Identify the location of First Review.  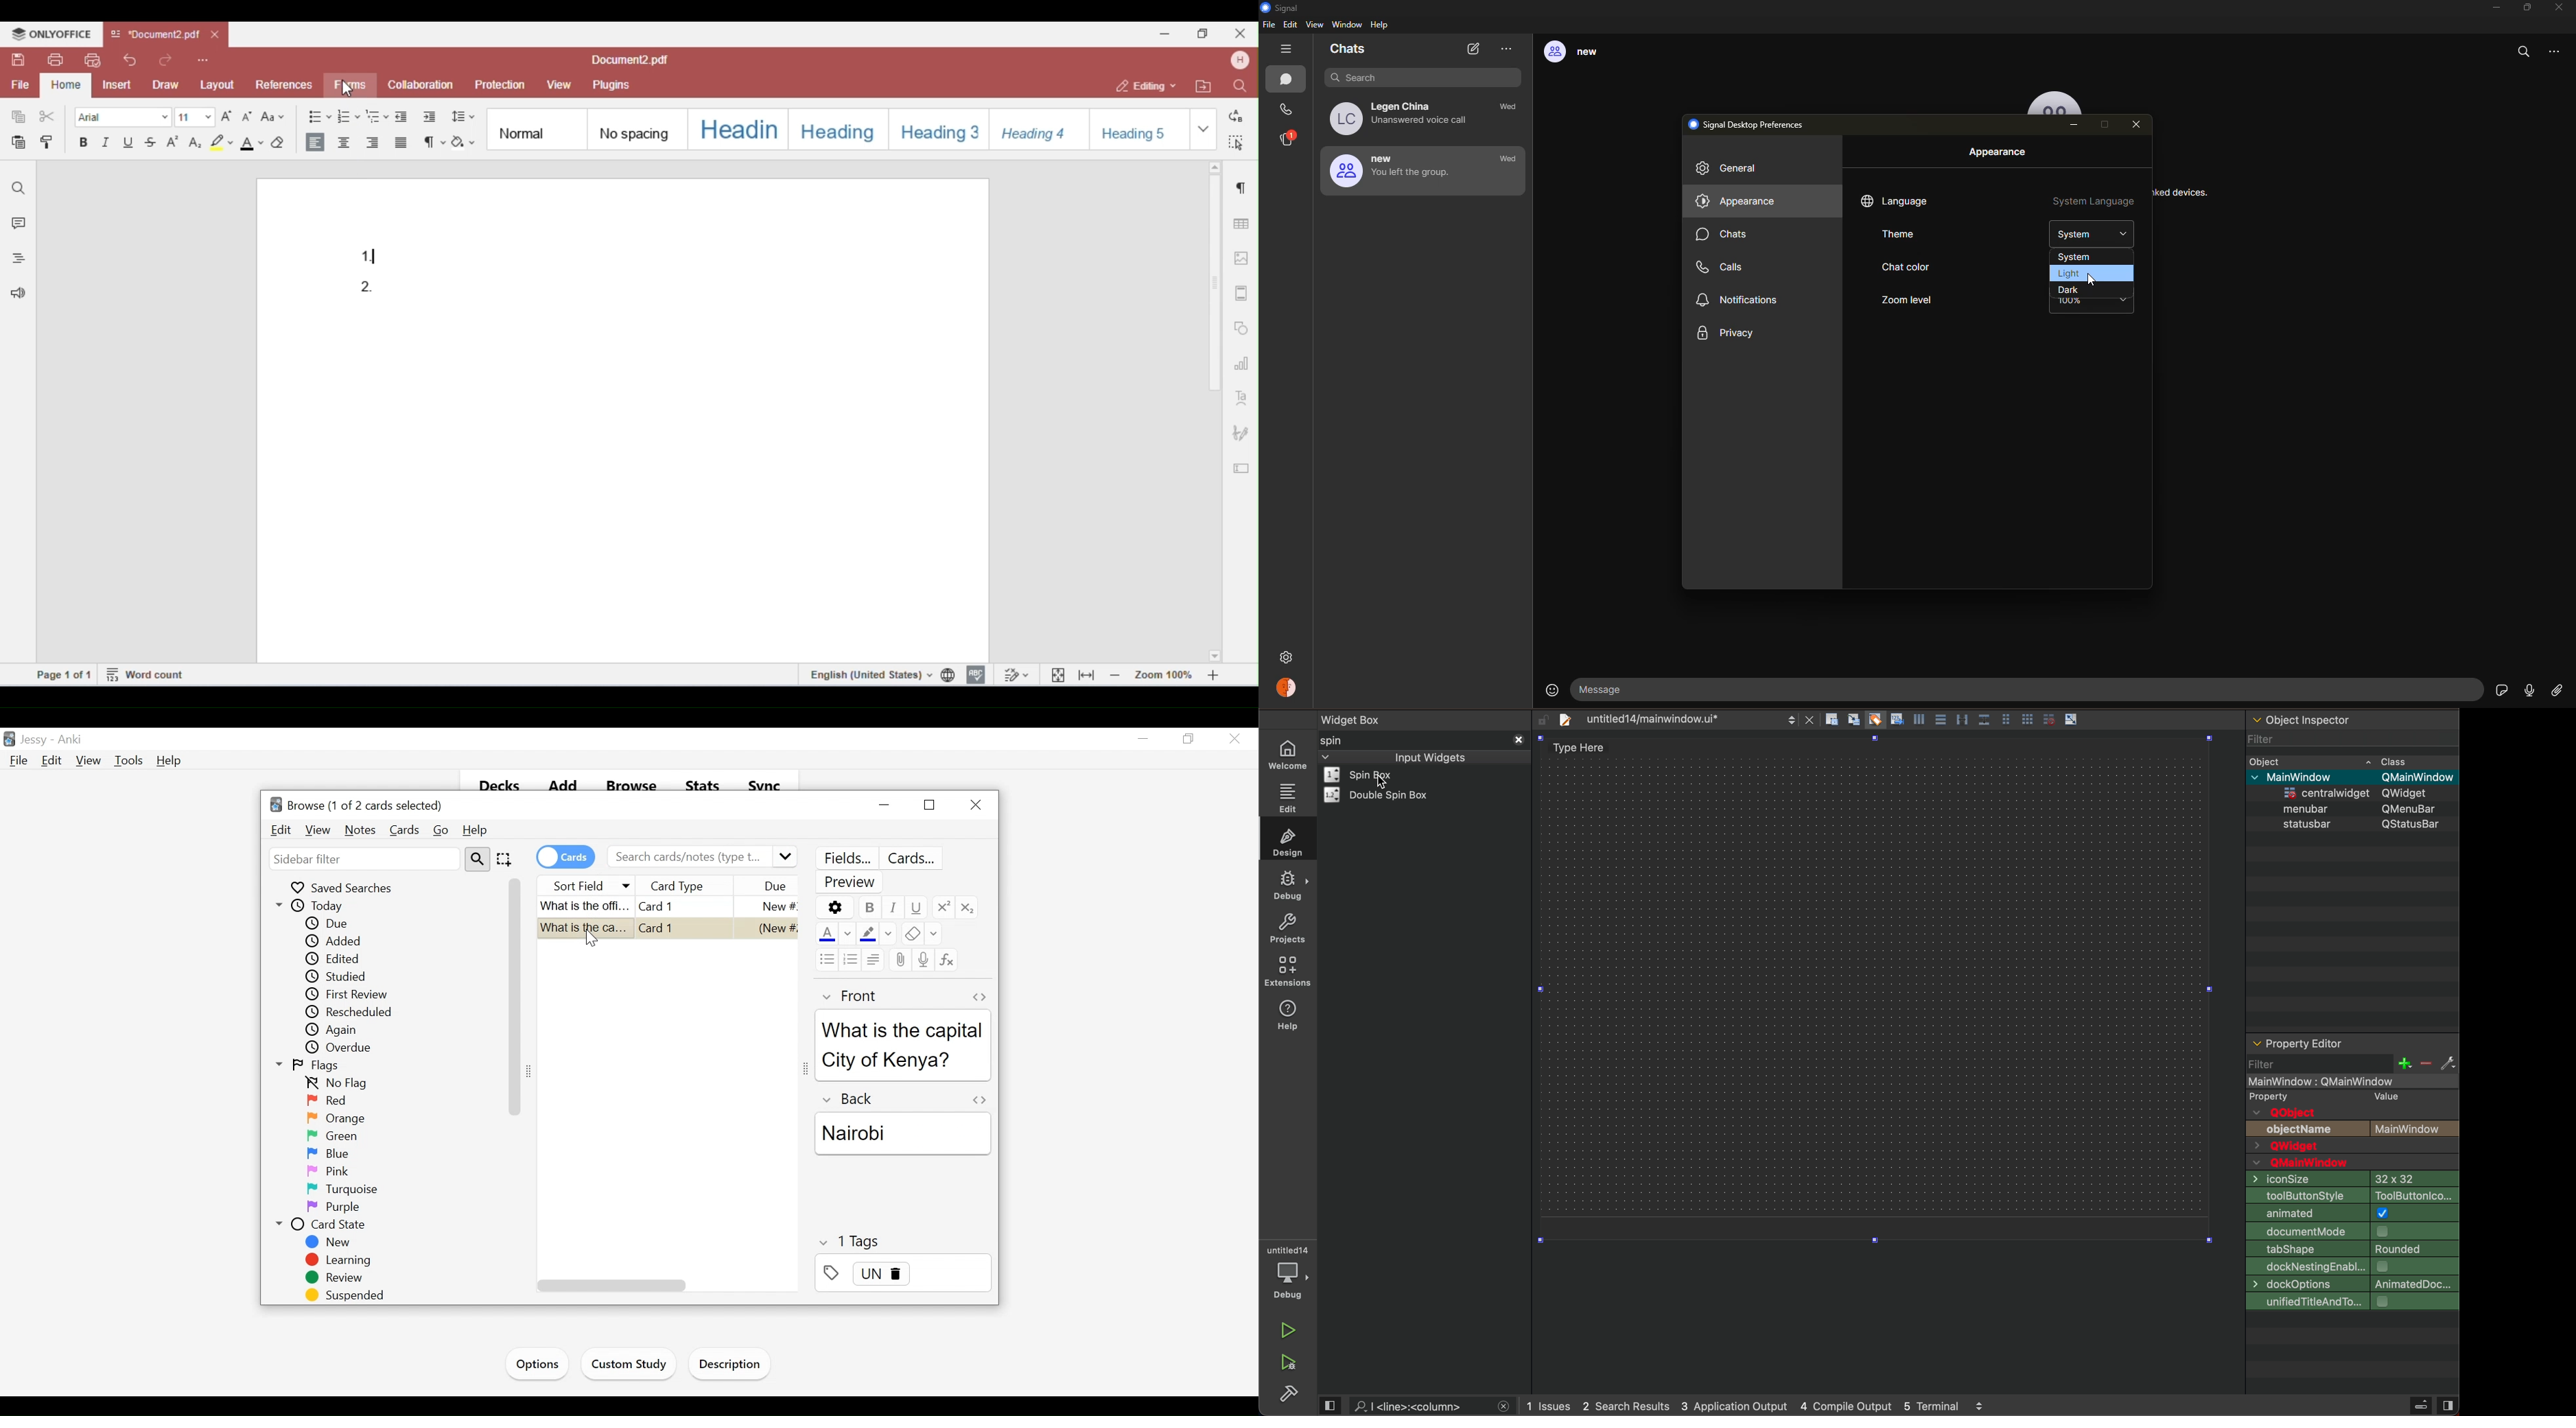
(353, 994).